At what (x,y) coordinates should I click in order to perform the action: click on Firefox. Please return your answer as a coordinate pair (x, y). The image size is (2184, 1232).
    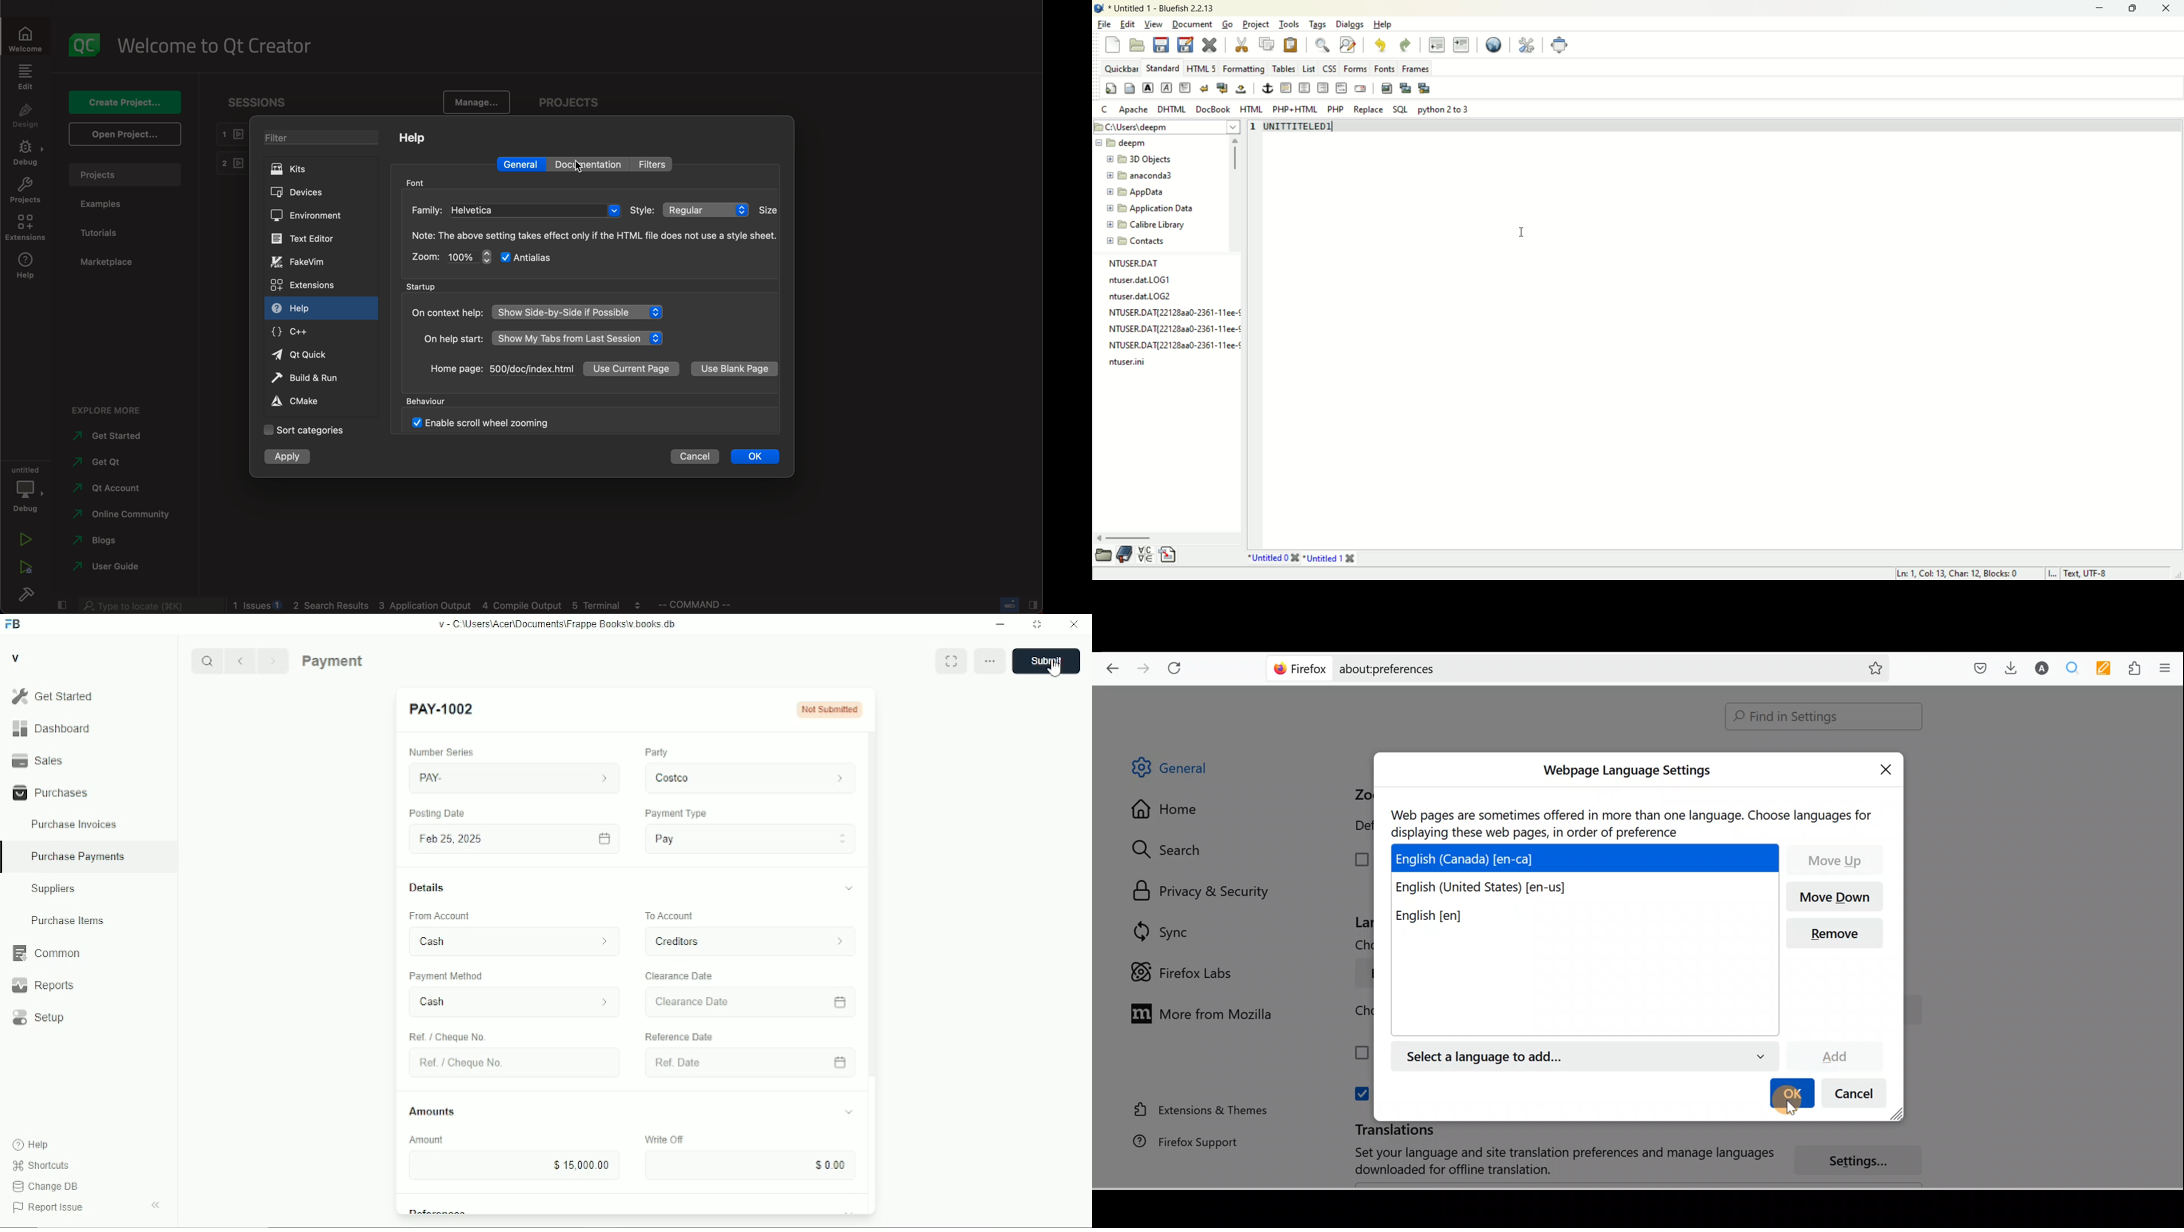
    Looking at the image, I should click on (1301, 668).